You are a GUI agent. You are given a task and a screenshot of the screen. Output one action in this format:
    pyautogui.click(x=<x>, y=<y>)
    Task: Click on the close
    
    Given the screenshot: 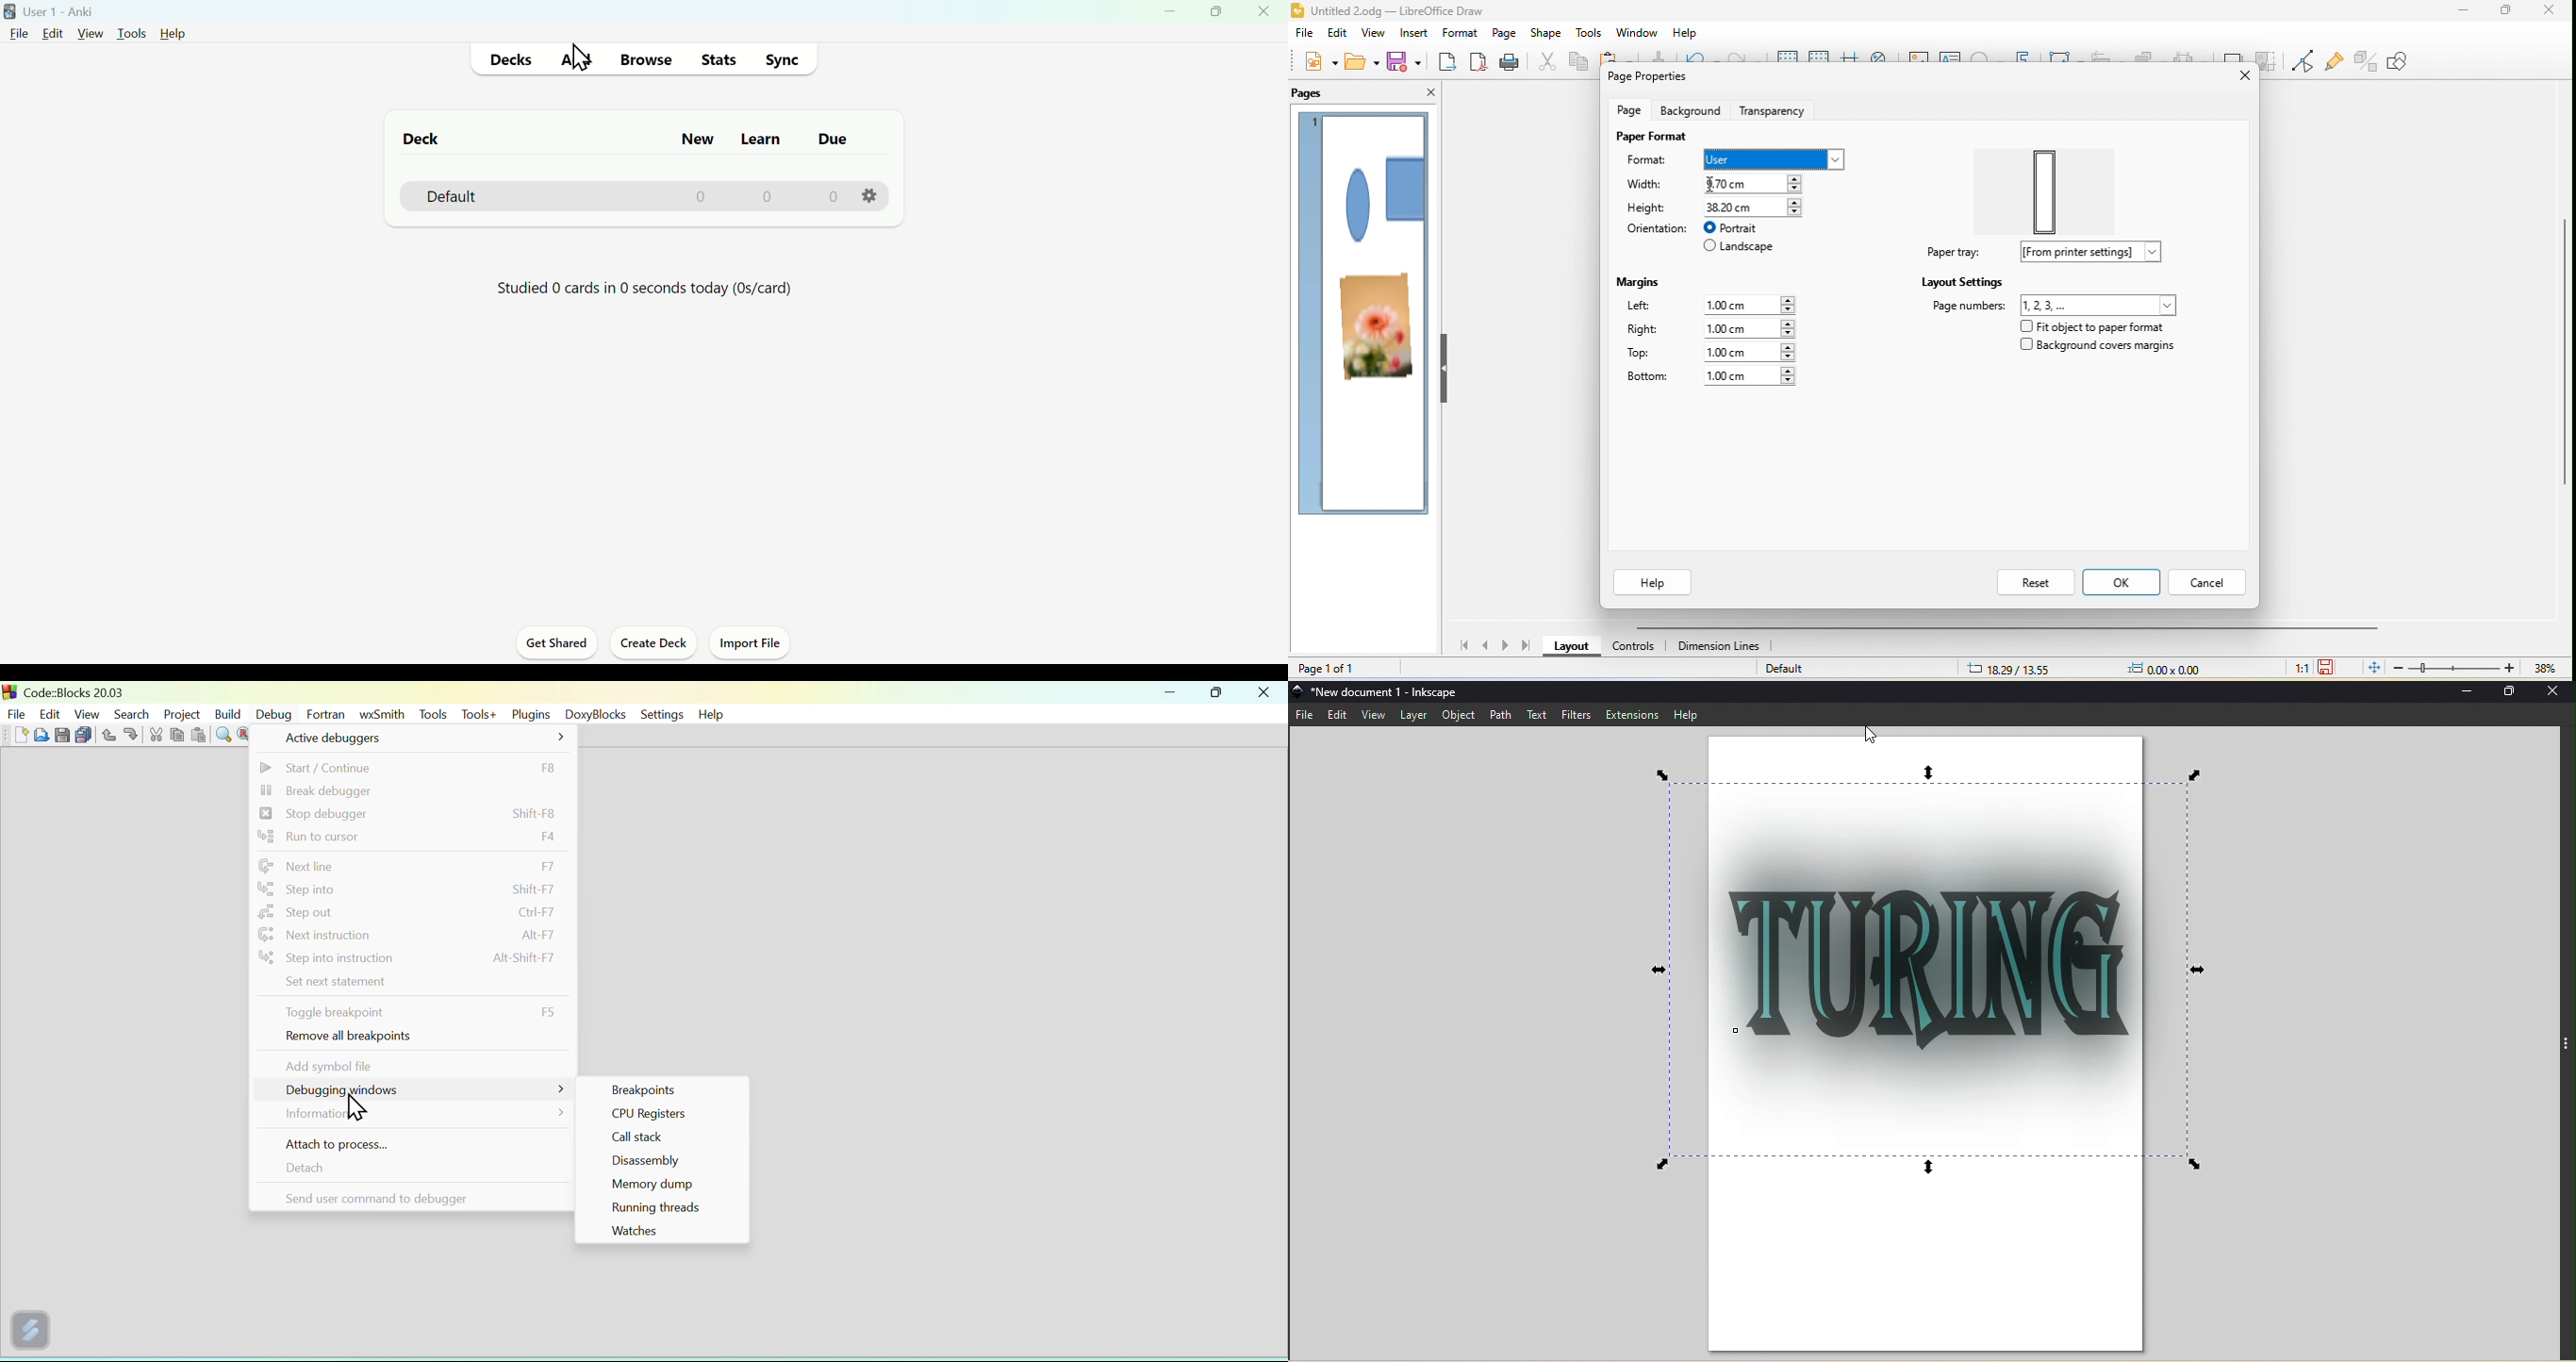 What is the action you would take?
    pyautogui.click(x=1265, y=692)
    